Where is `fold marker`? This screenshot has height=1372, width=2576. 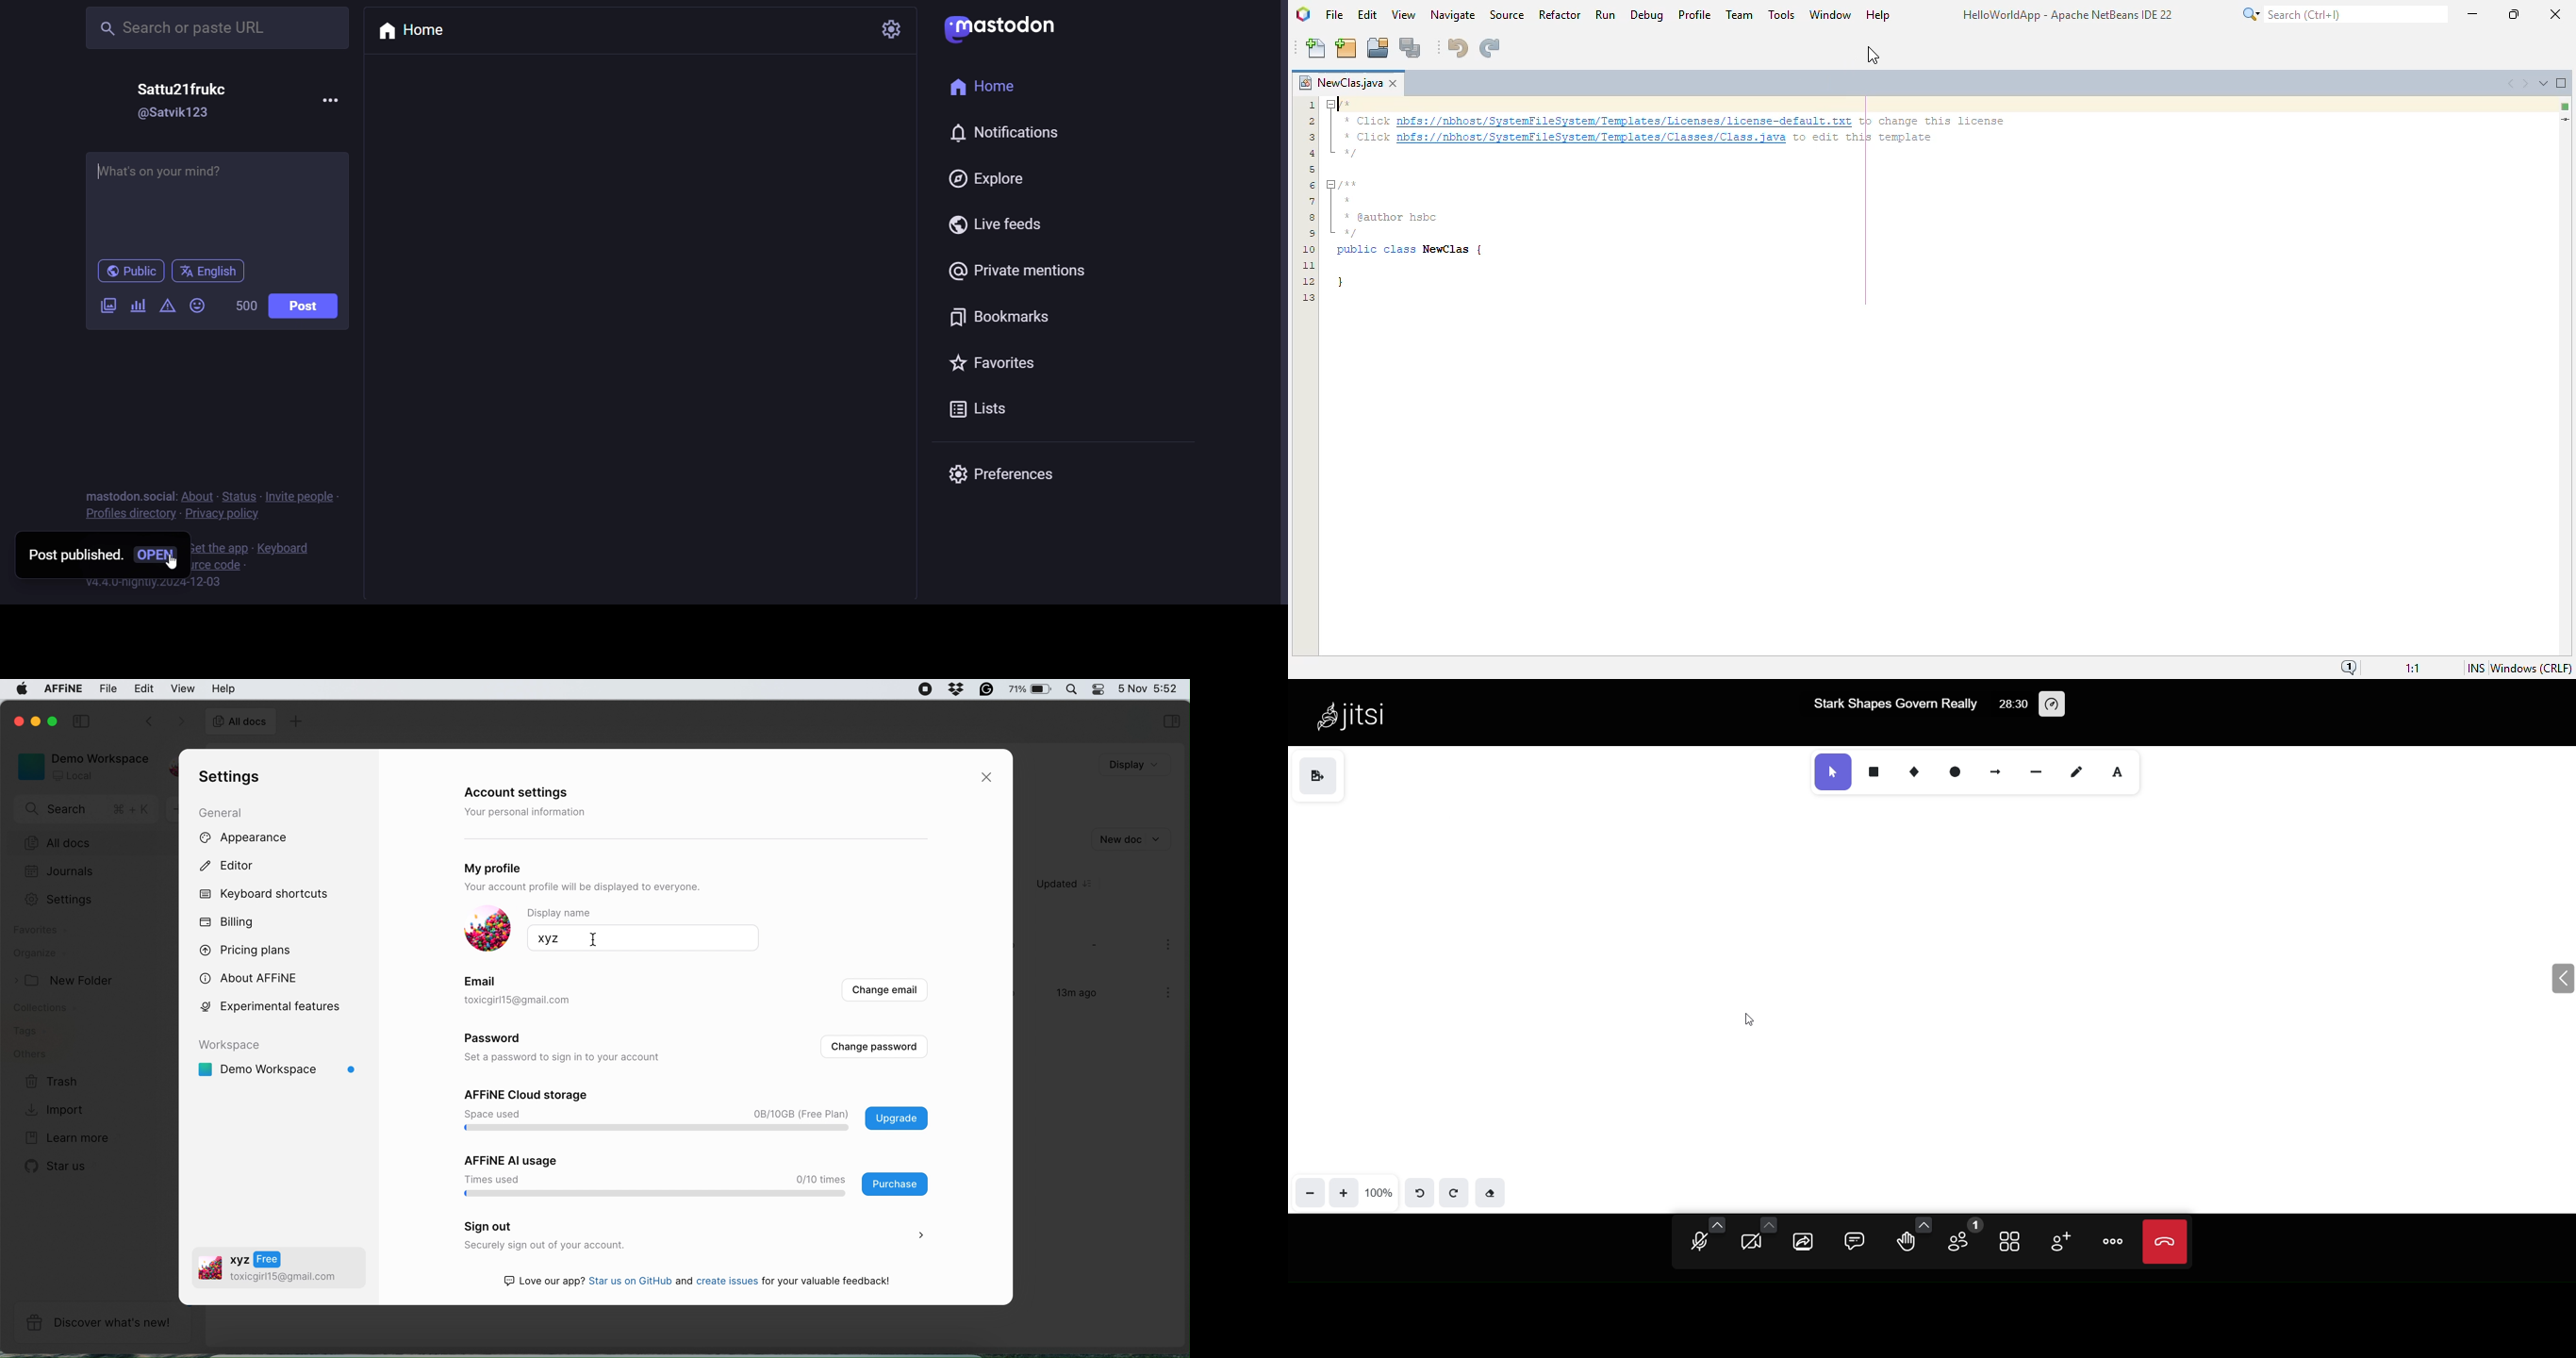 fold marker is located at coordinates (1330, 207).